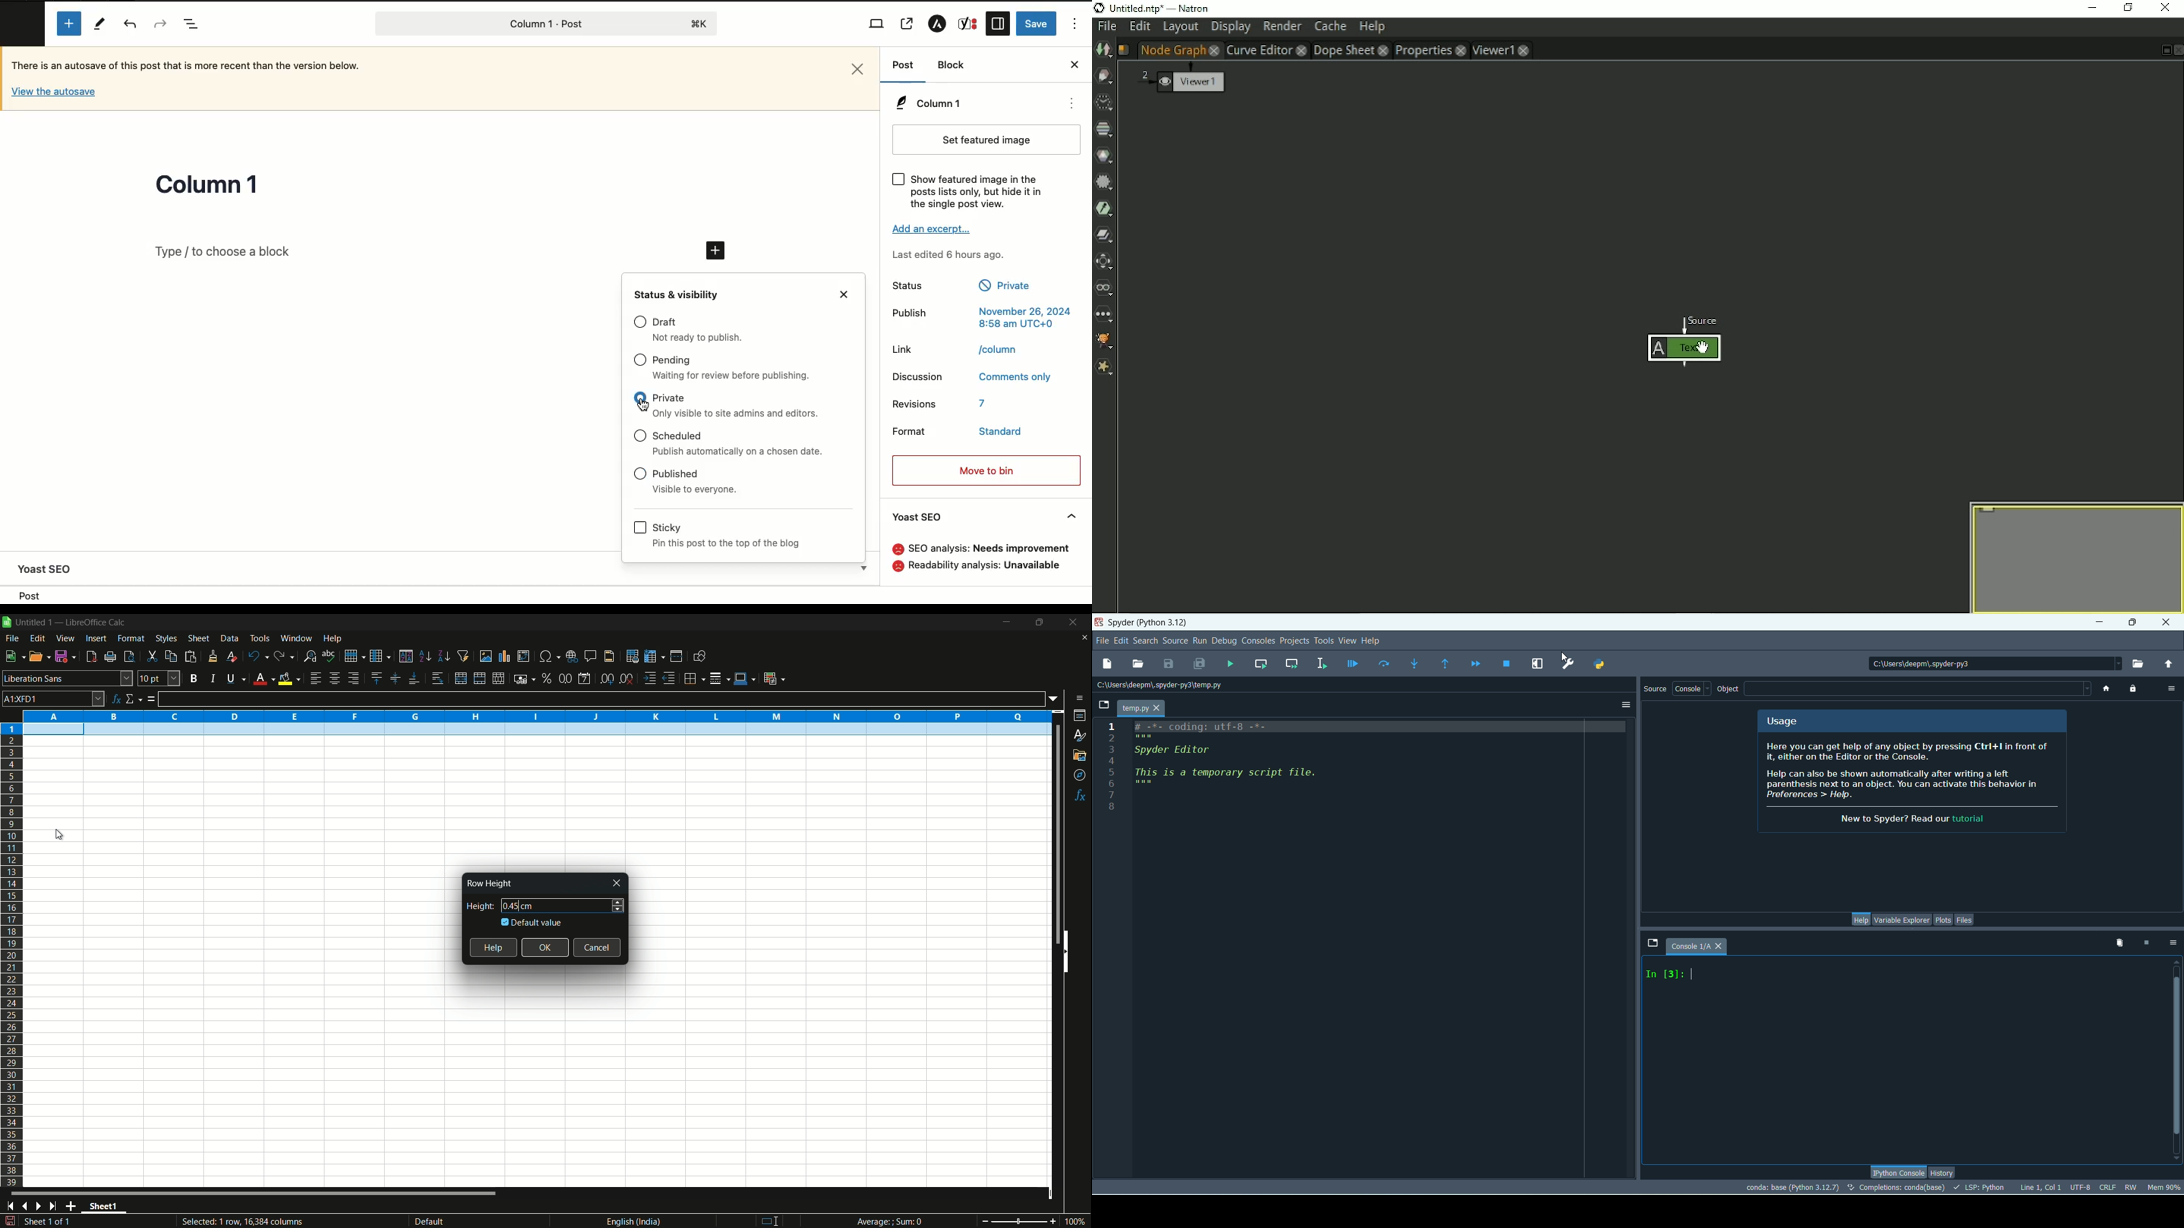 This screenshot has width=2184, height=1232. Describe the element at coordinates (1260, 665) in the screenshot. I see `run current cell` at that location.